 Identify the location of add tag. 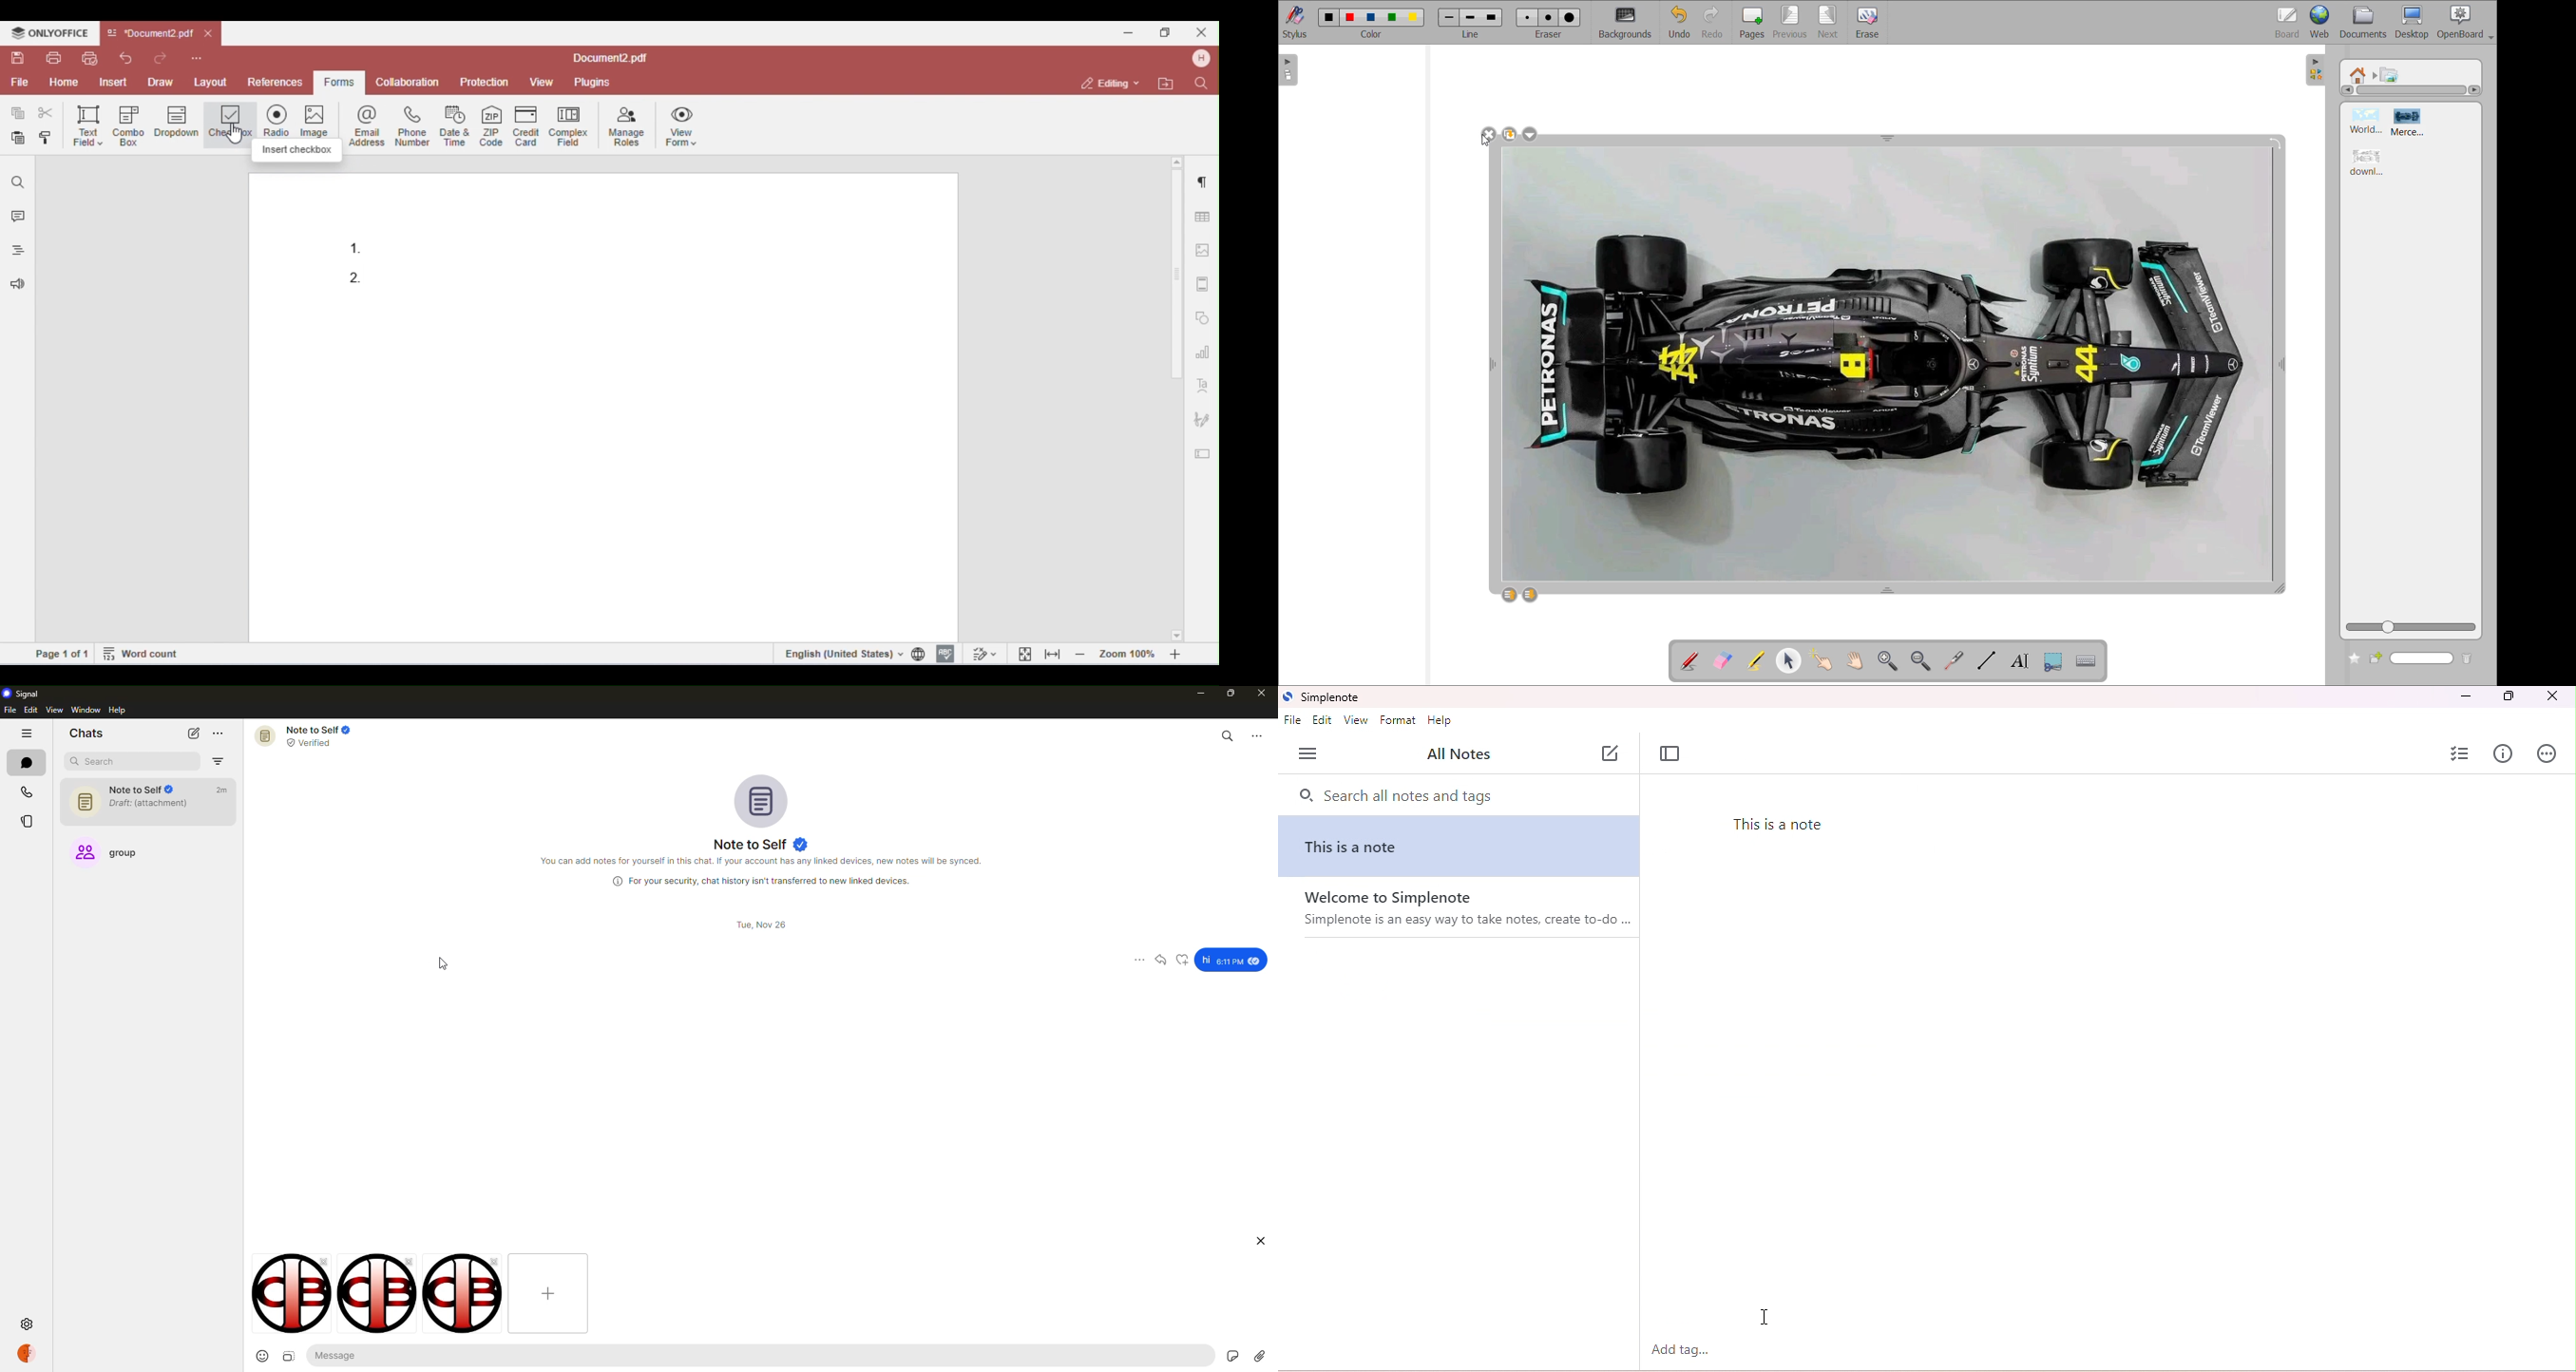
(1680, 1349).